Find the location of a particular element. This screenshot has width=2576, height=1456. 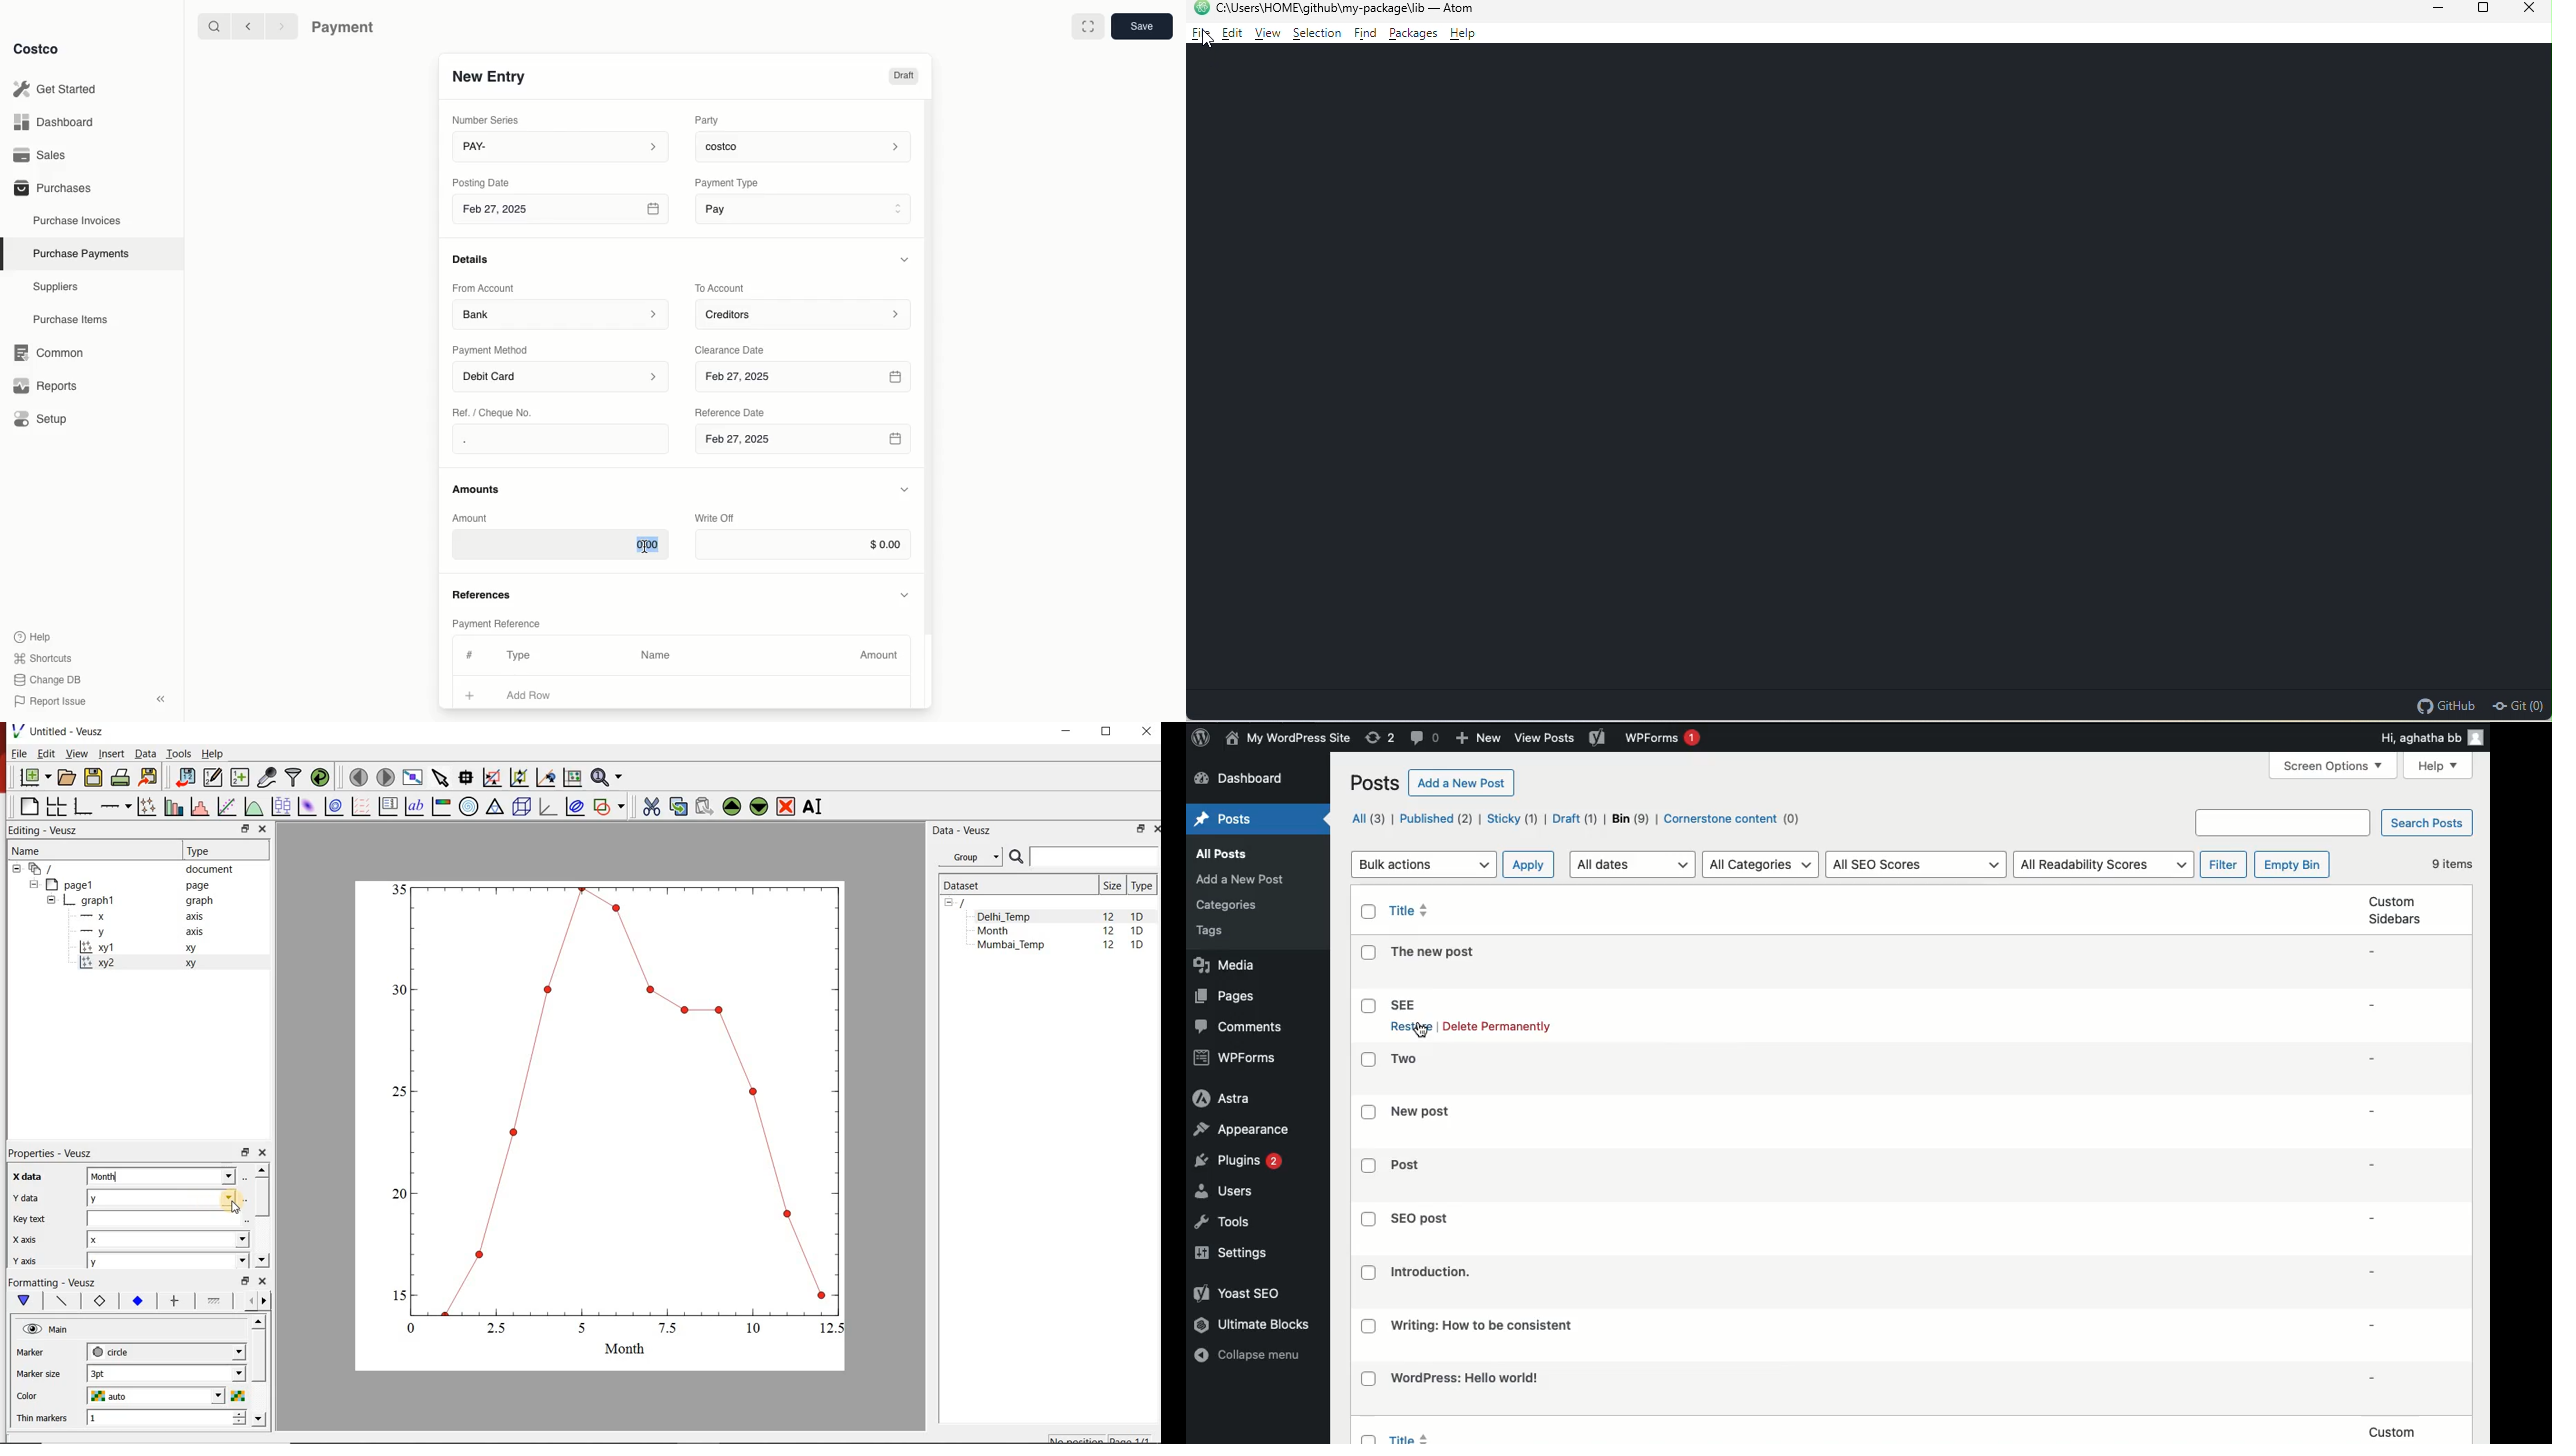

Back is located at coordinates (248, 26).